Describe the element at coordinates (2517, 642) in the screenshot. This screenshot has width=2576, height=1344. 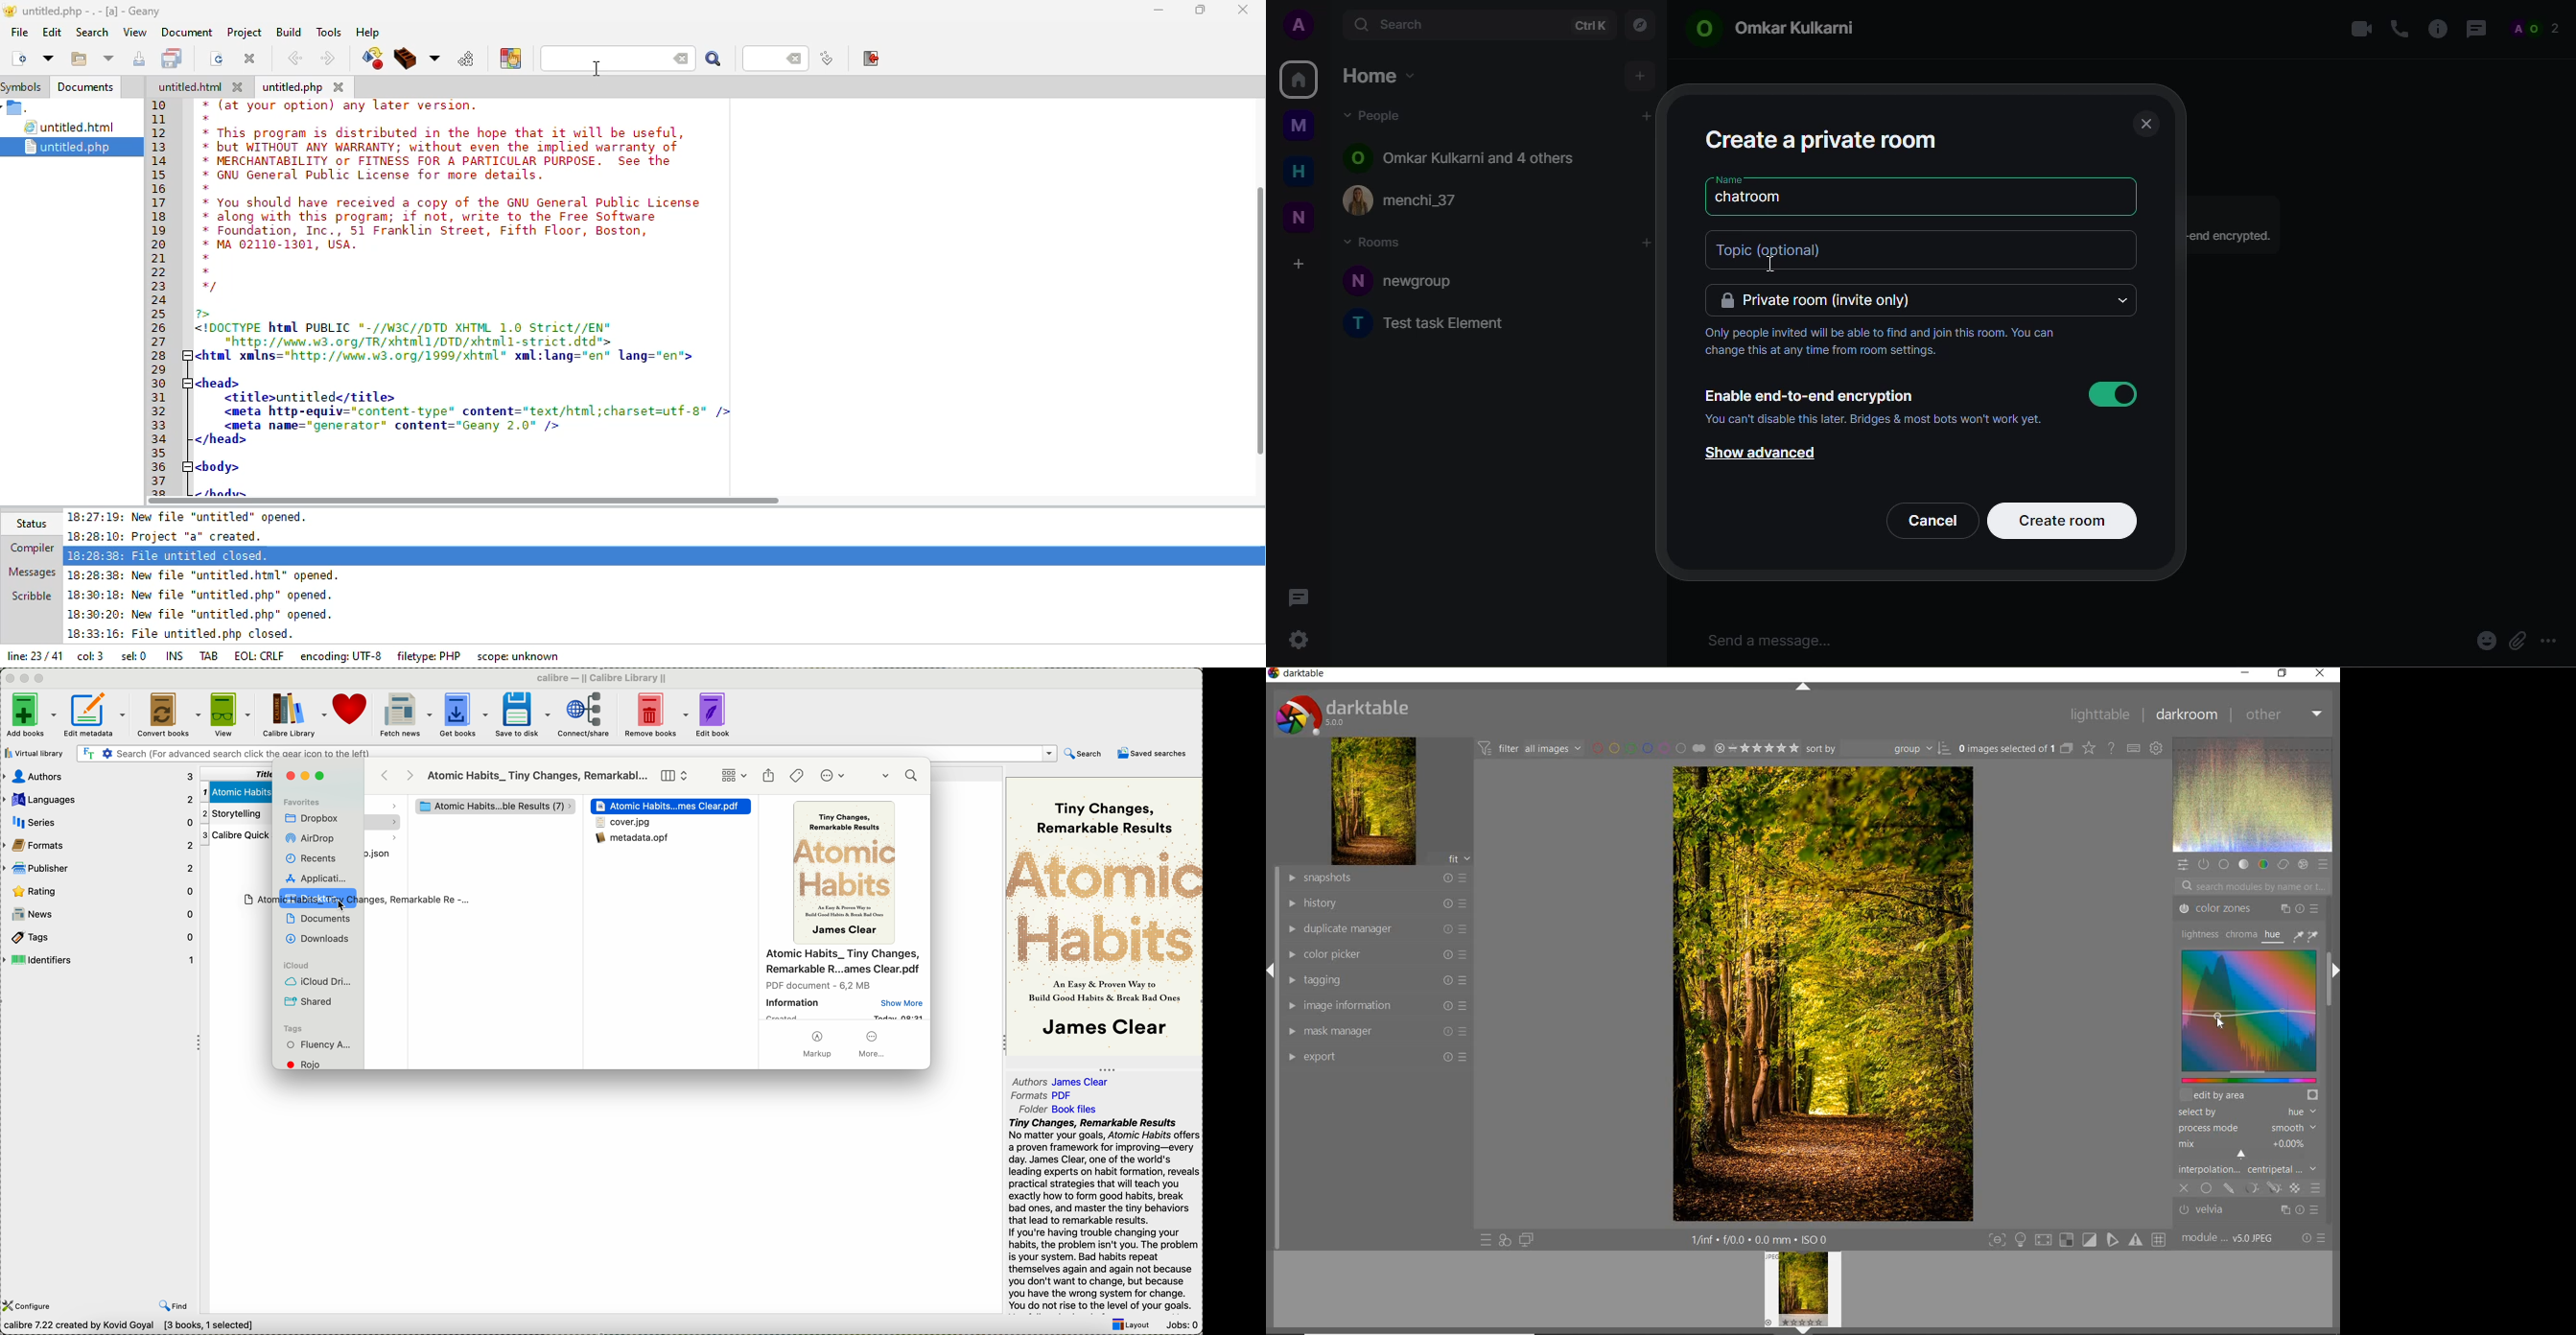
I see `attach` at that location.